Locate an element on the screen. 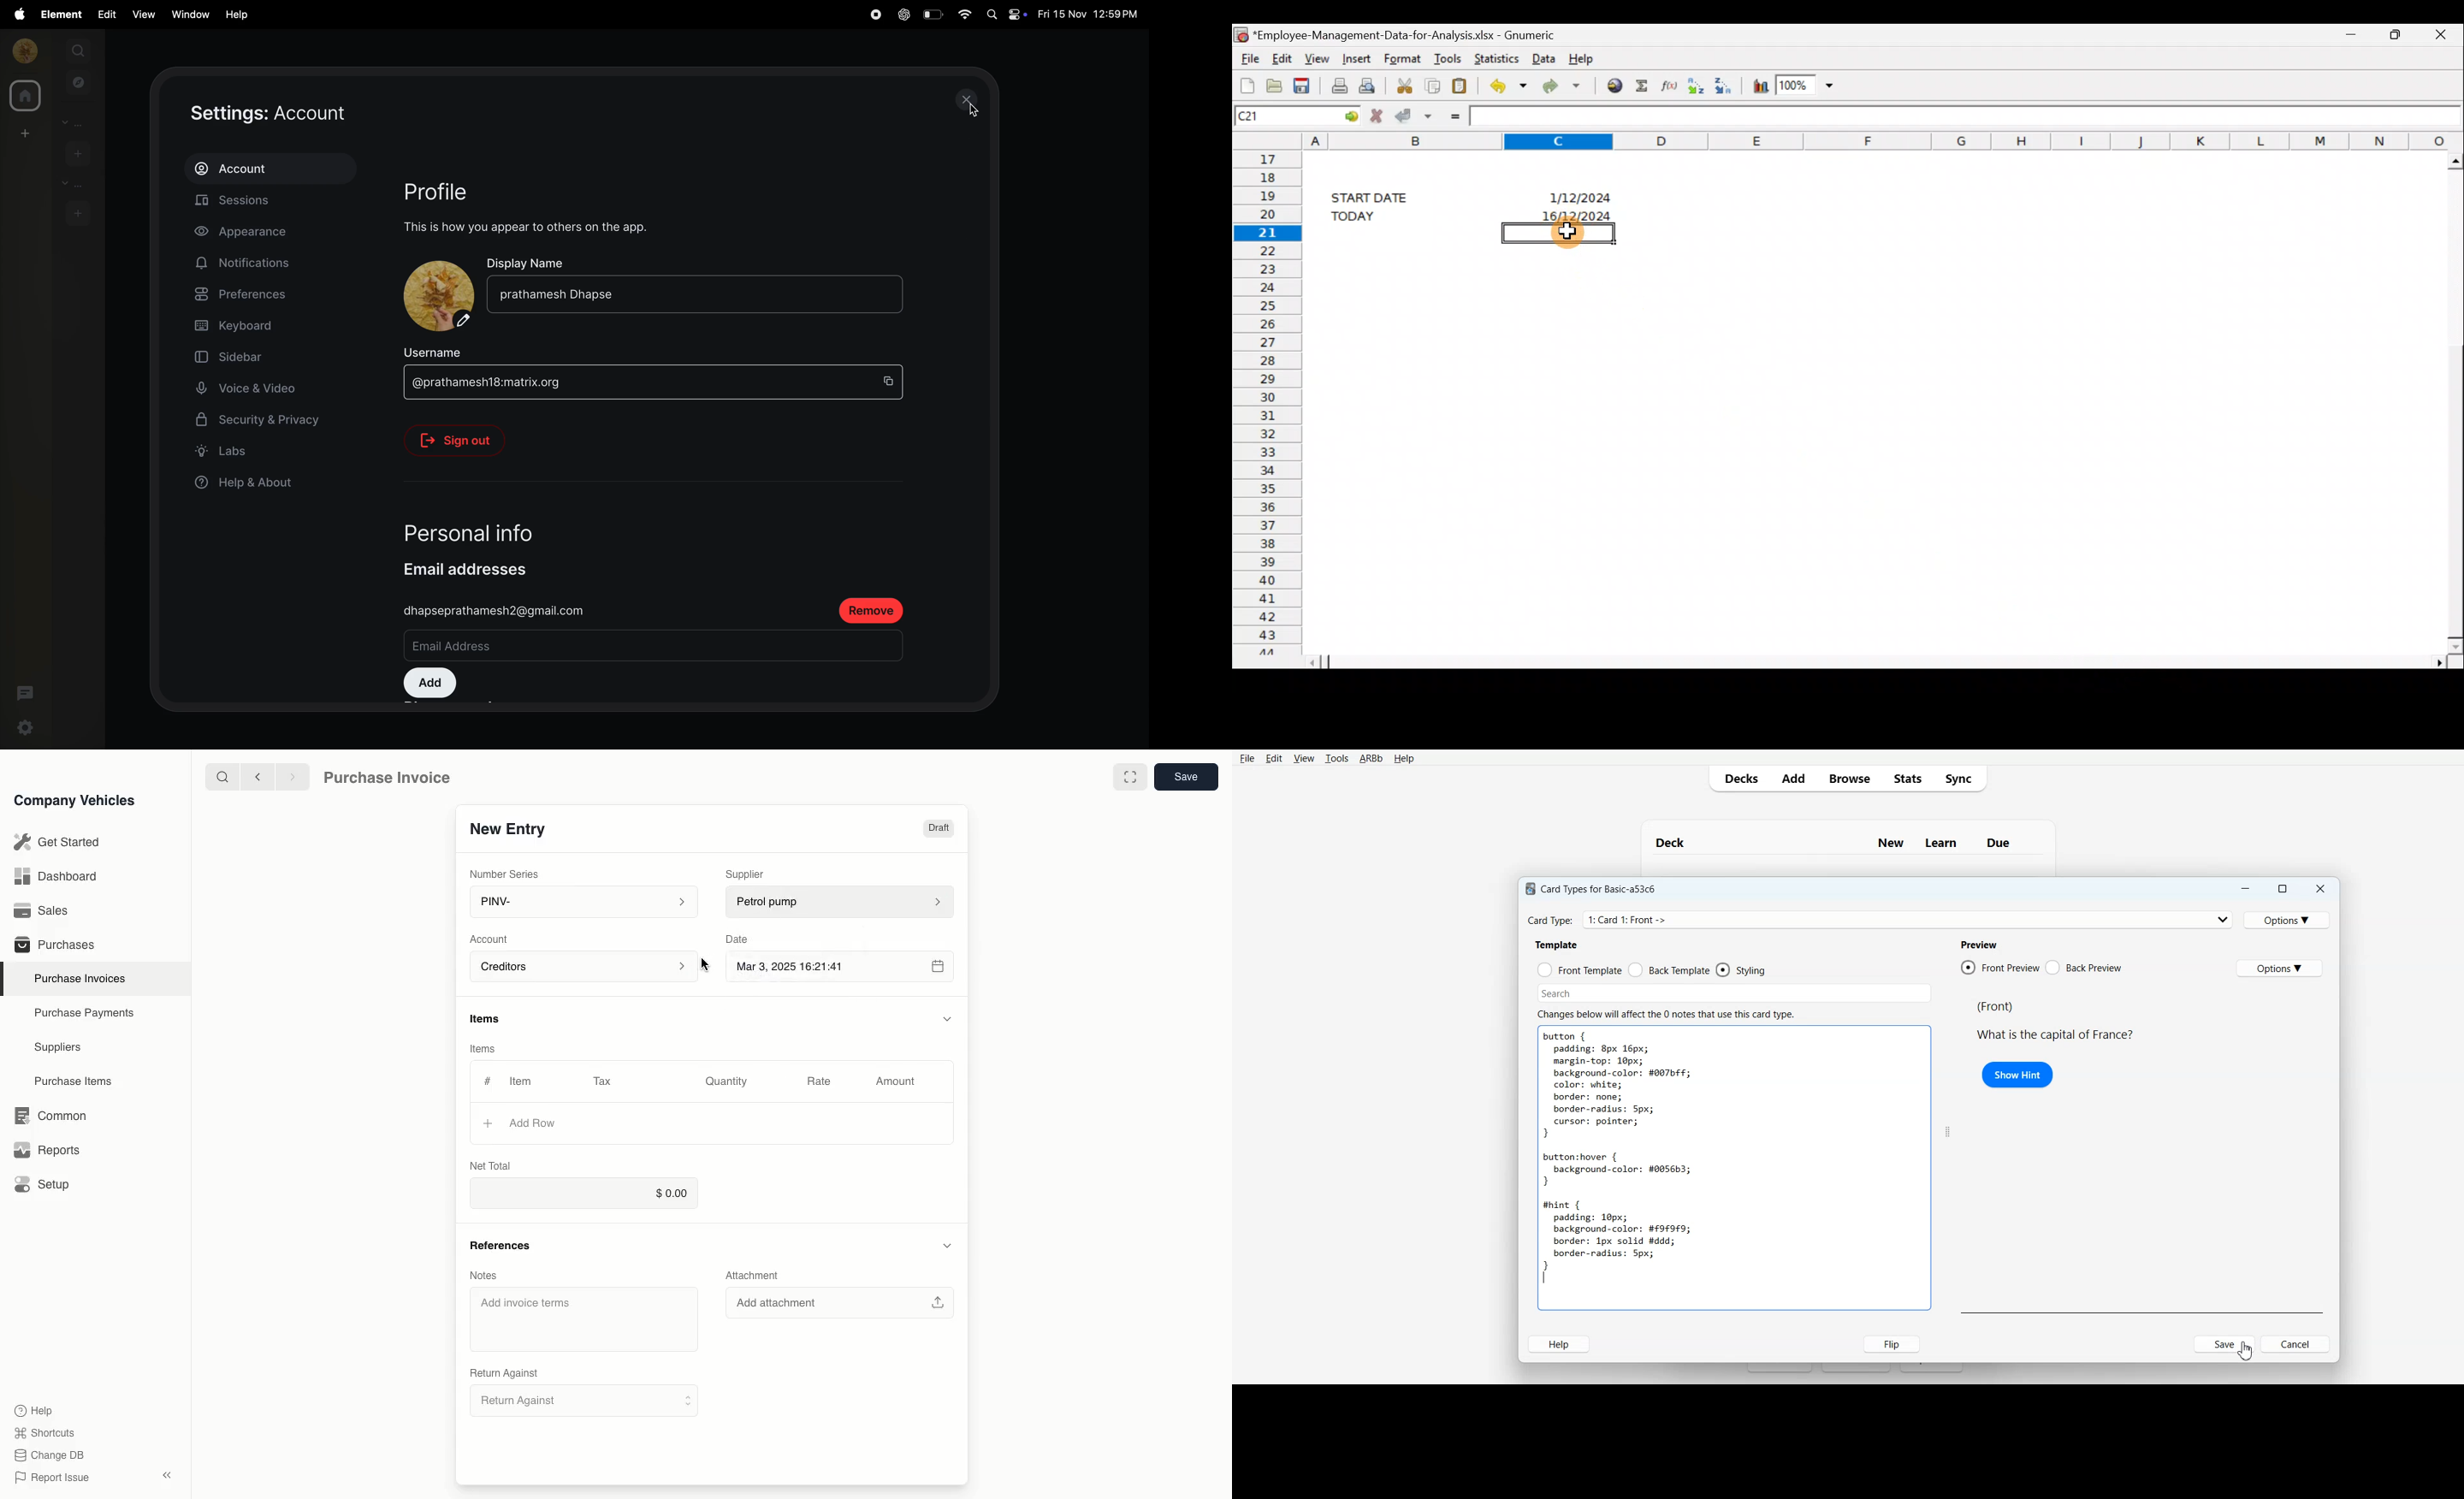 The width and height of the screenshot is (2464, 1512). next is located at coordinates (293, 776).